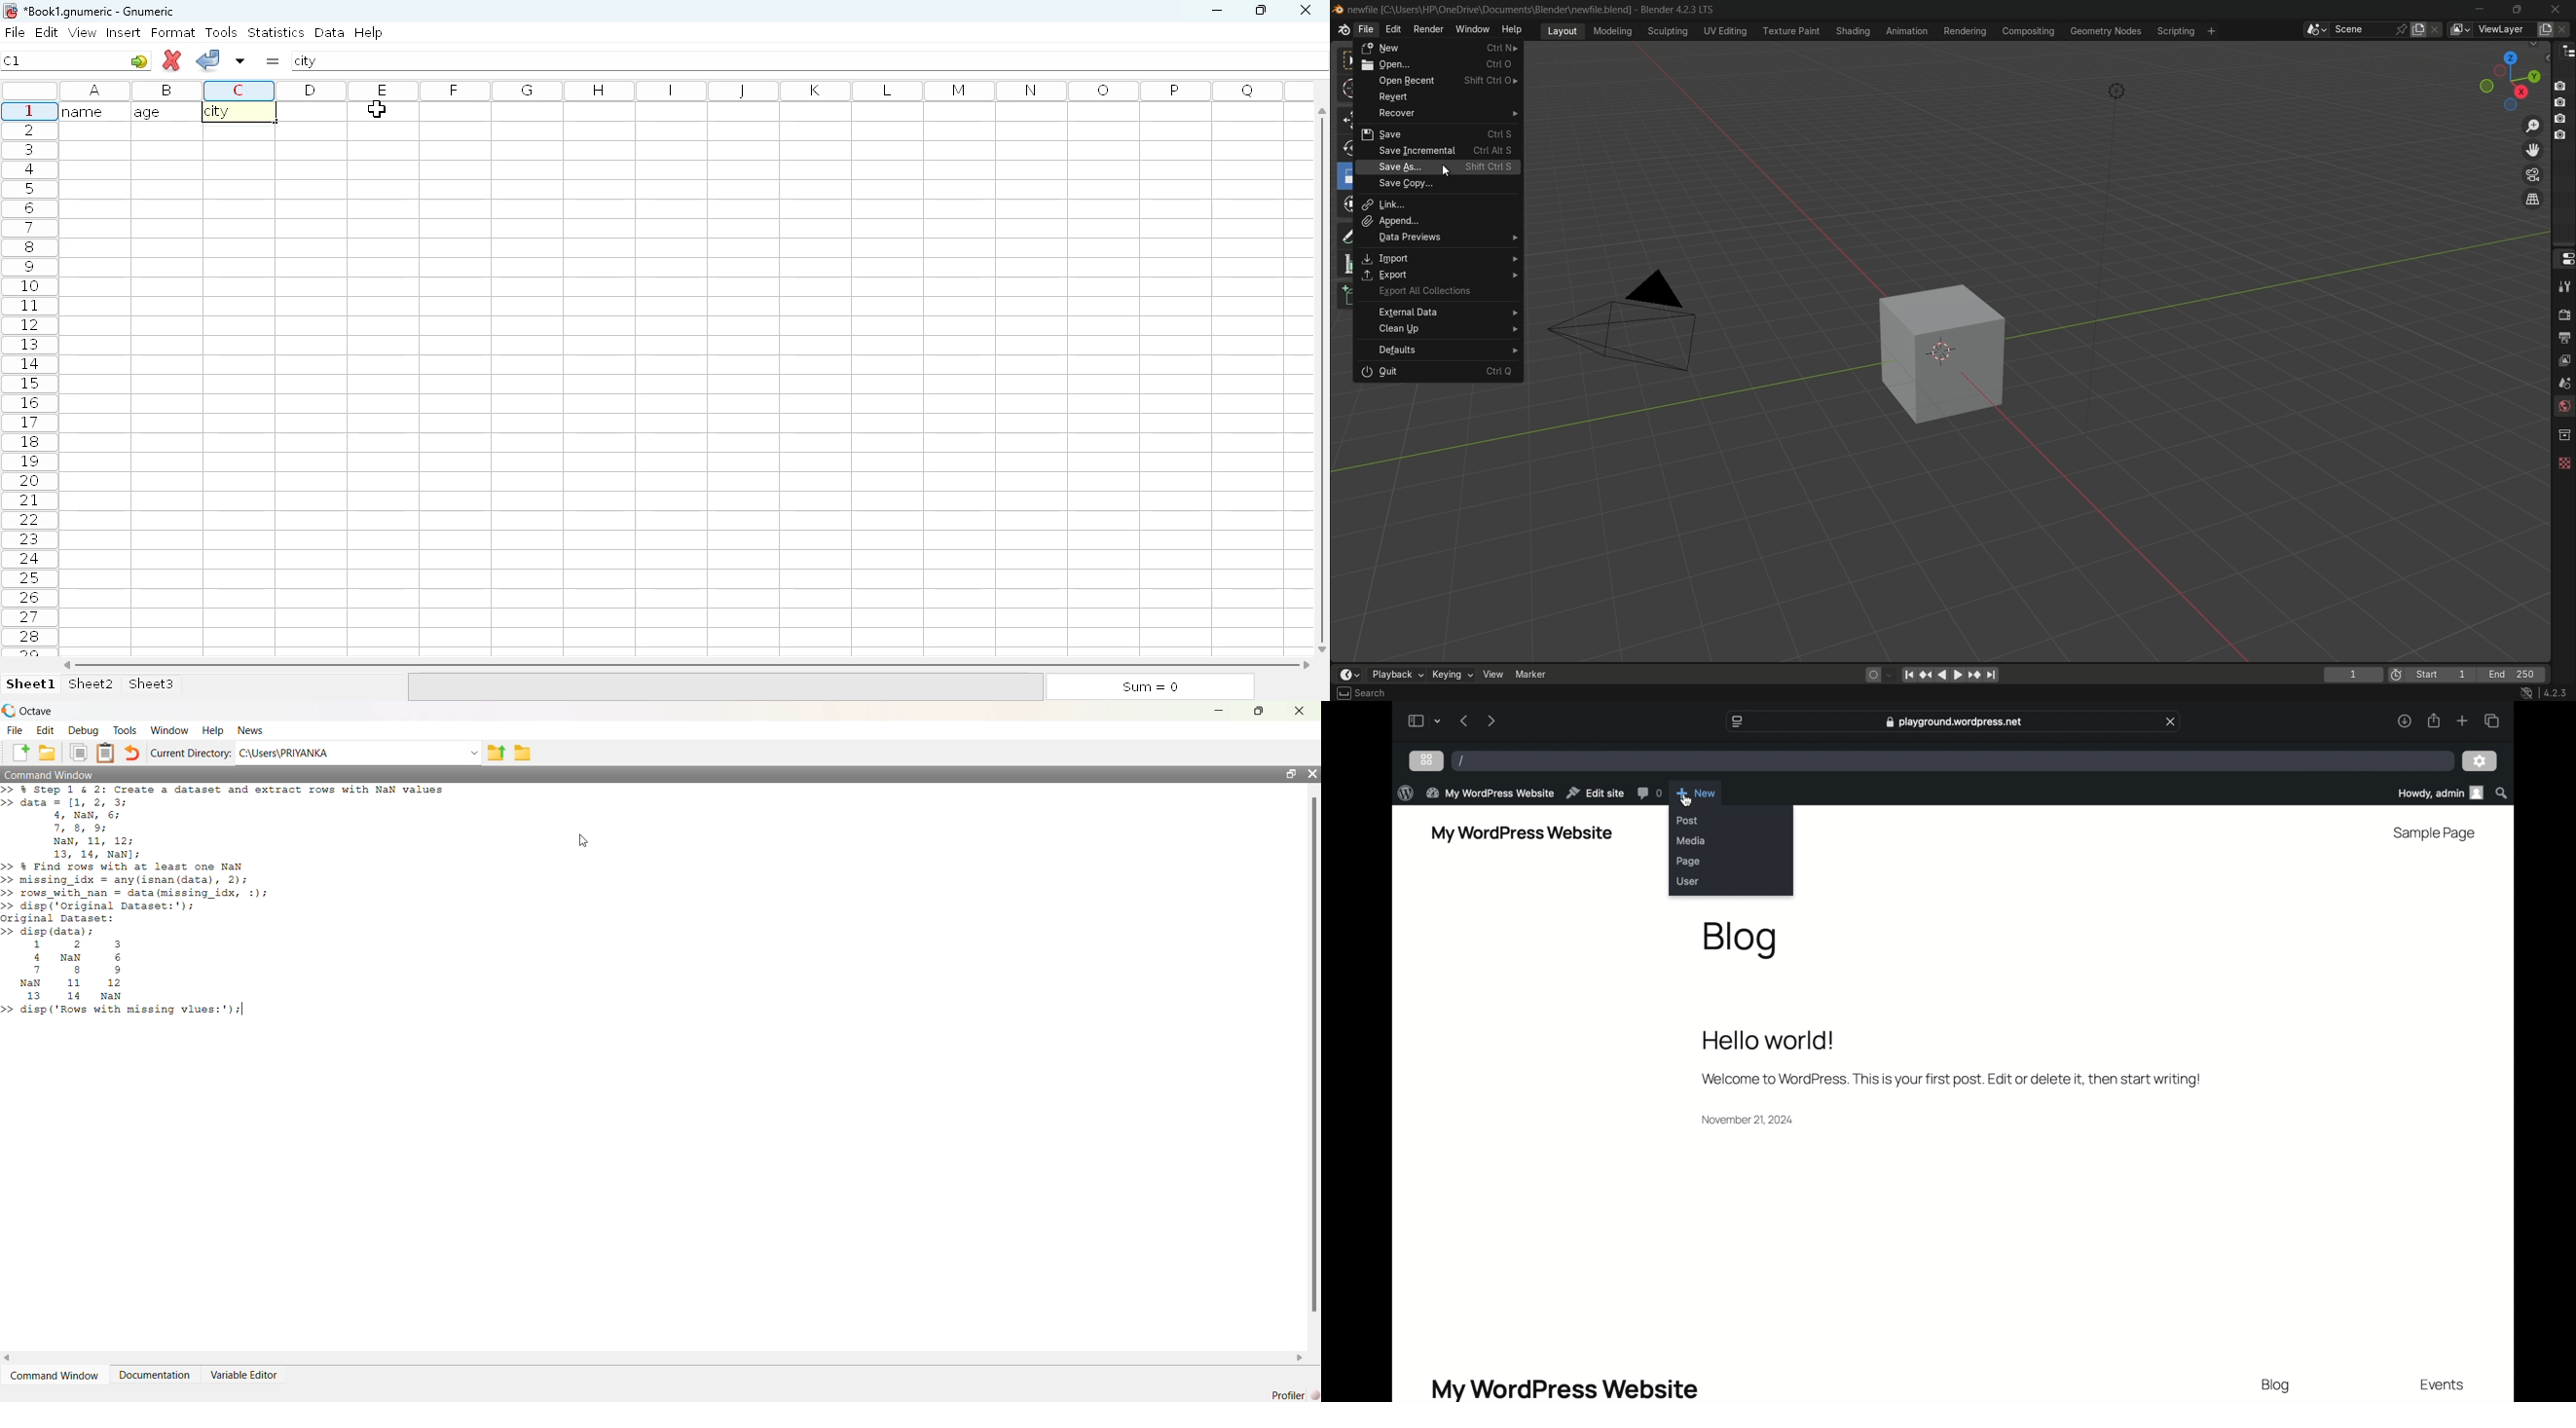  Describe the element at coordinates (1437, 312) in the screenshot. I see `external data` at that location.